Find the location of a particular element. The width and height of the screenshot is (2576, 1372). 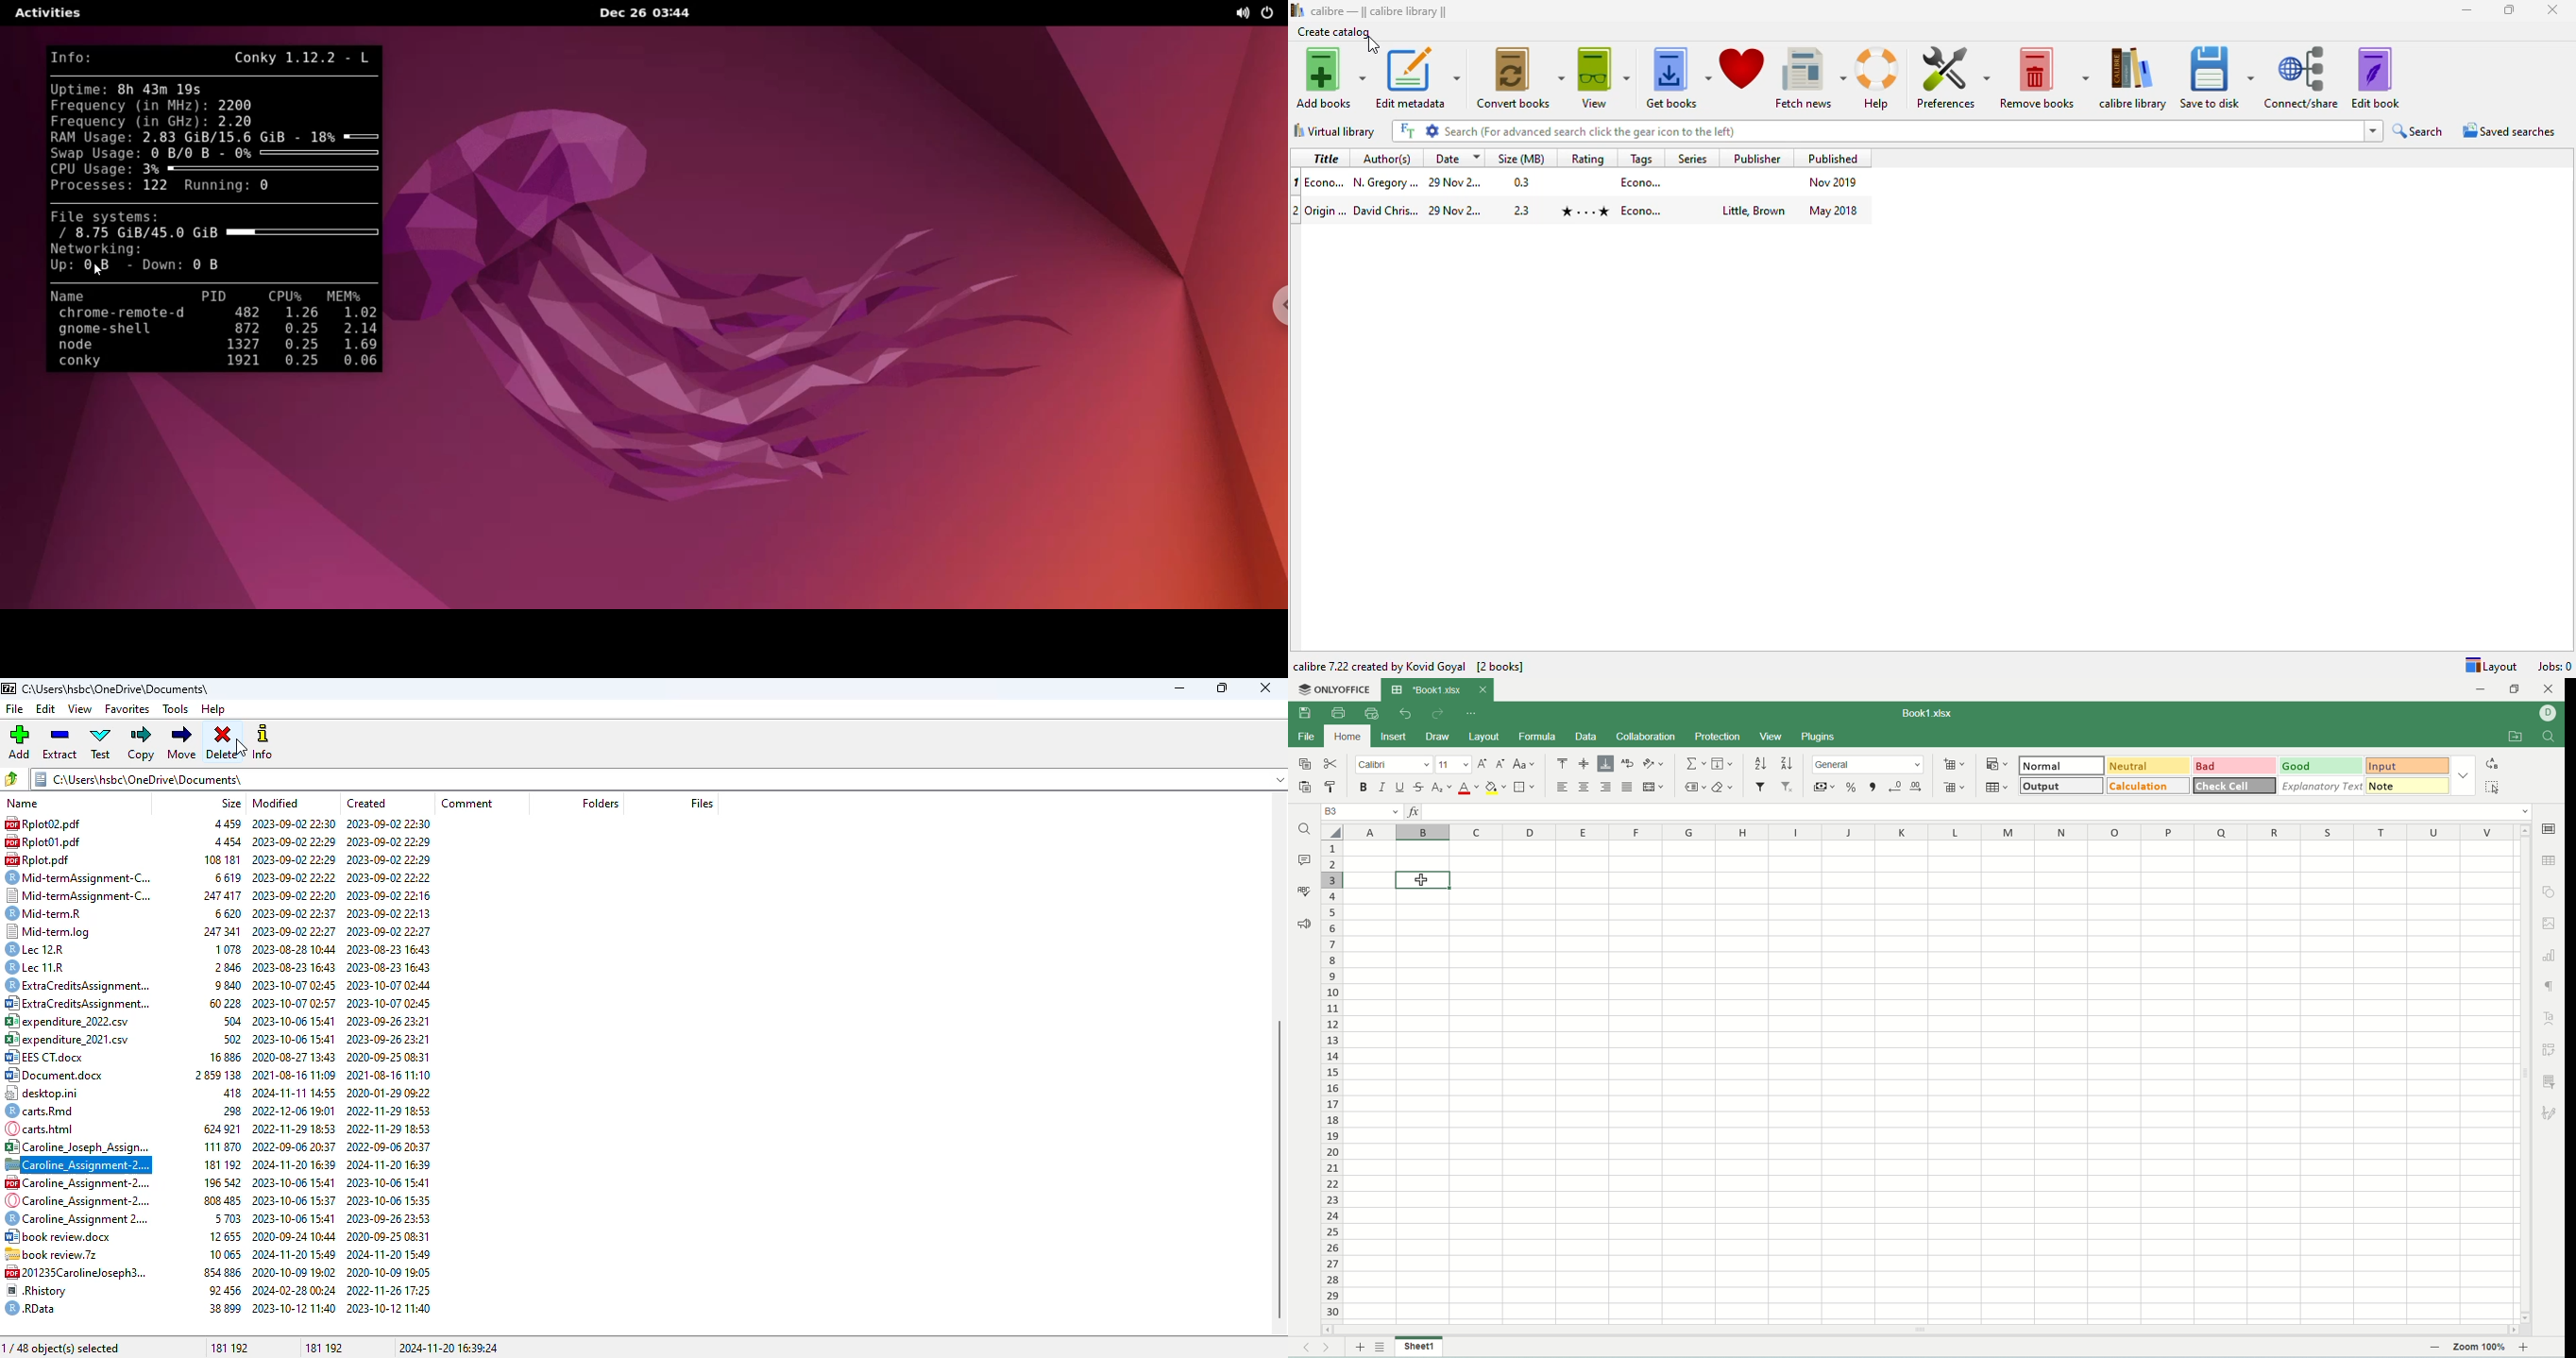

named ranges is located at coordinates (1696, 787).